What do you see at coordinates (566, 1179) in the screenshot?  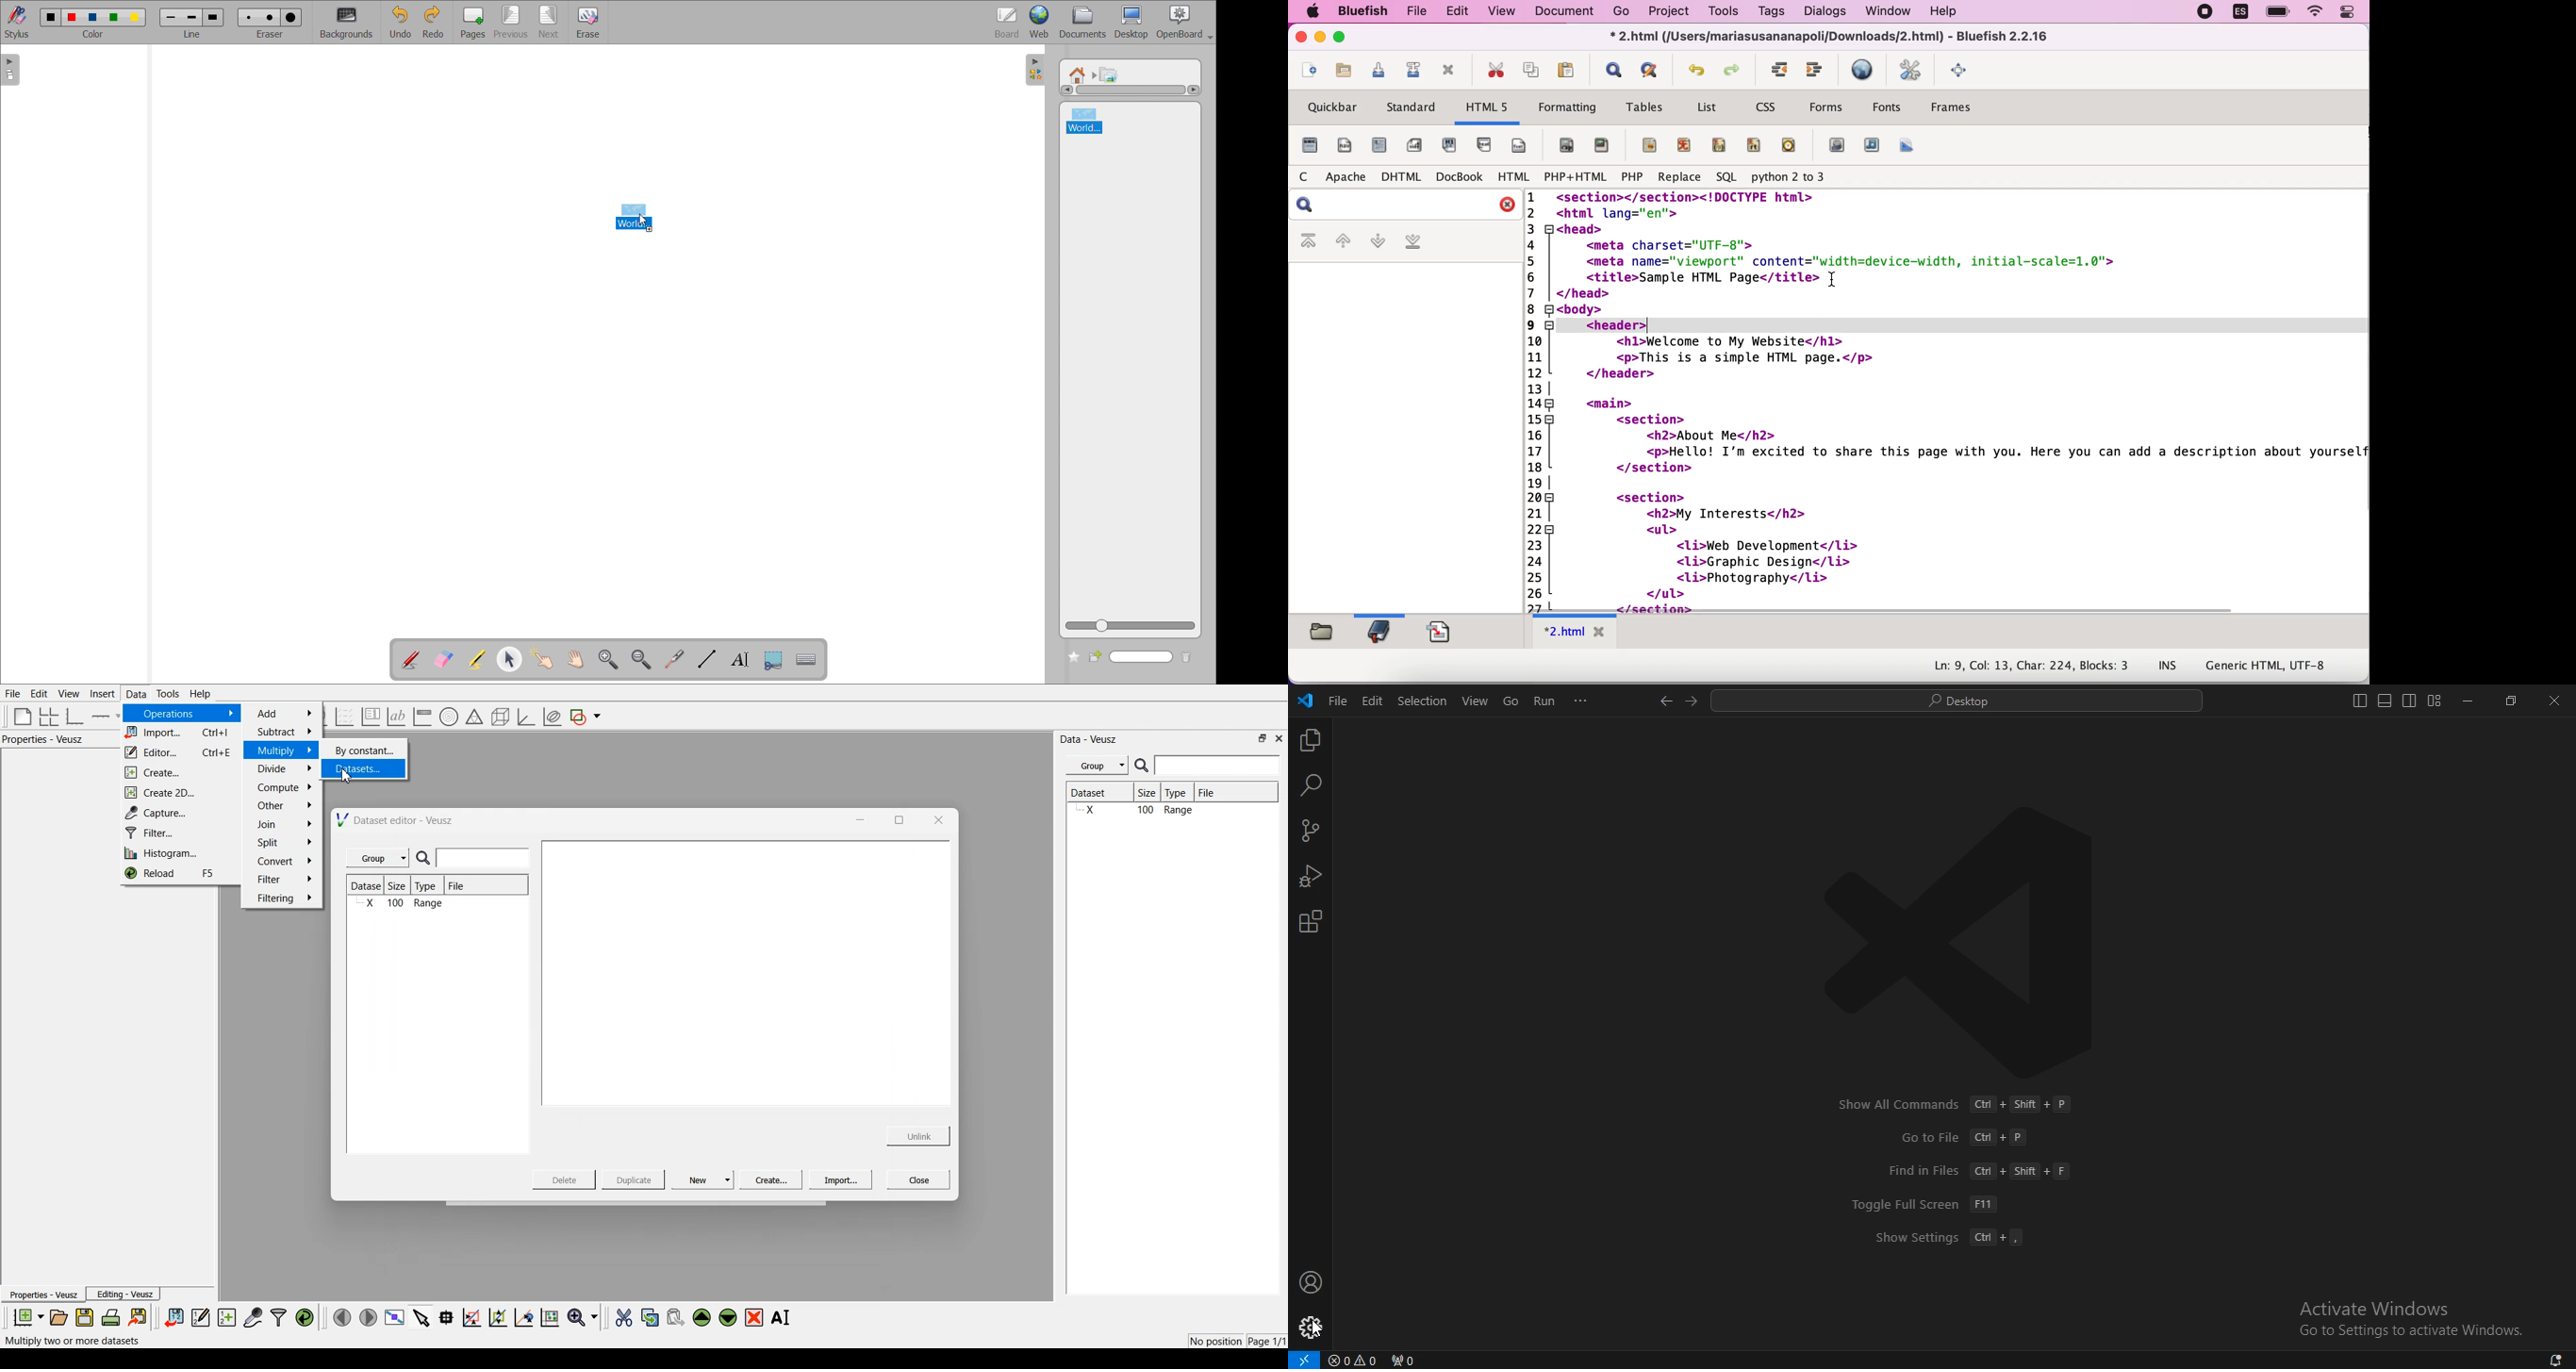 I see `Delete` at bounding box center [566, 1179].